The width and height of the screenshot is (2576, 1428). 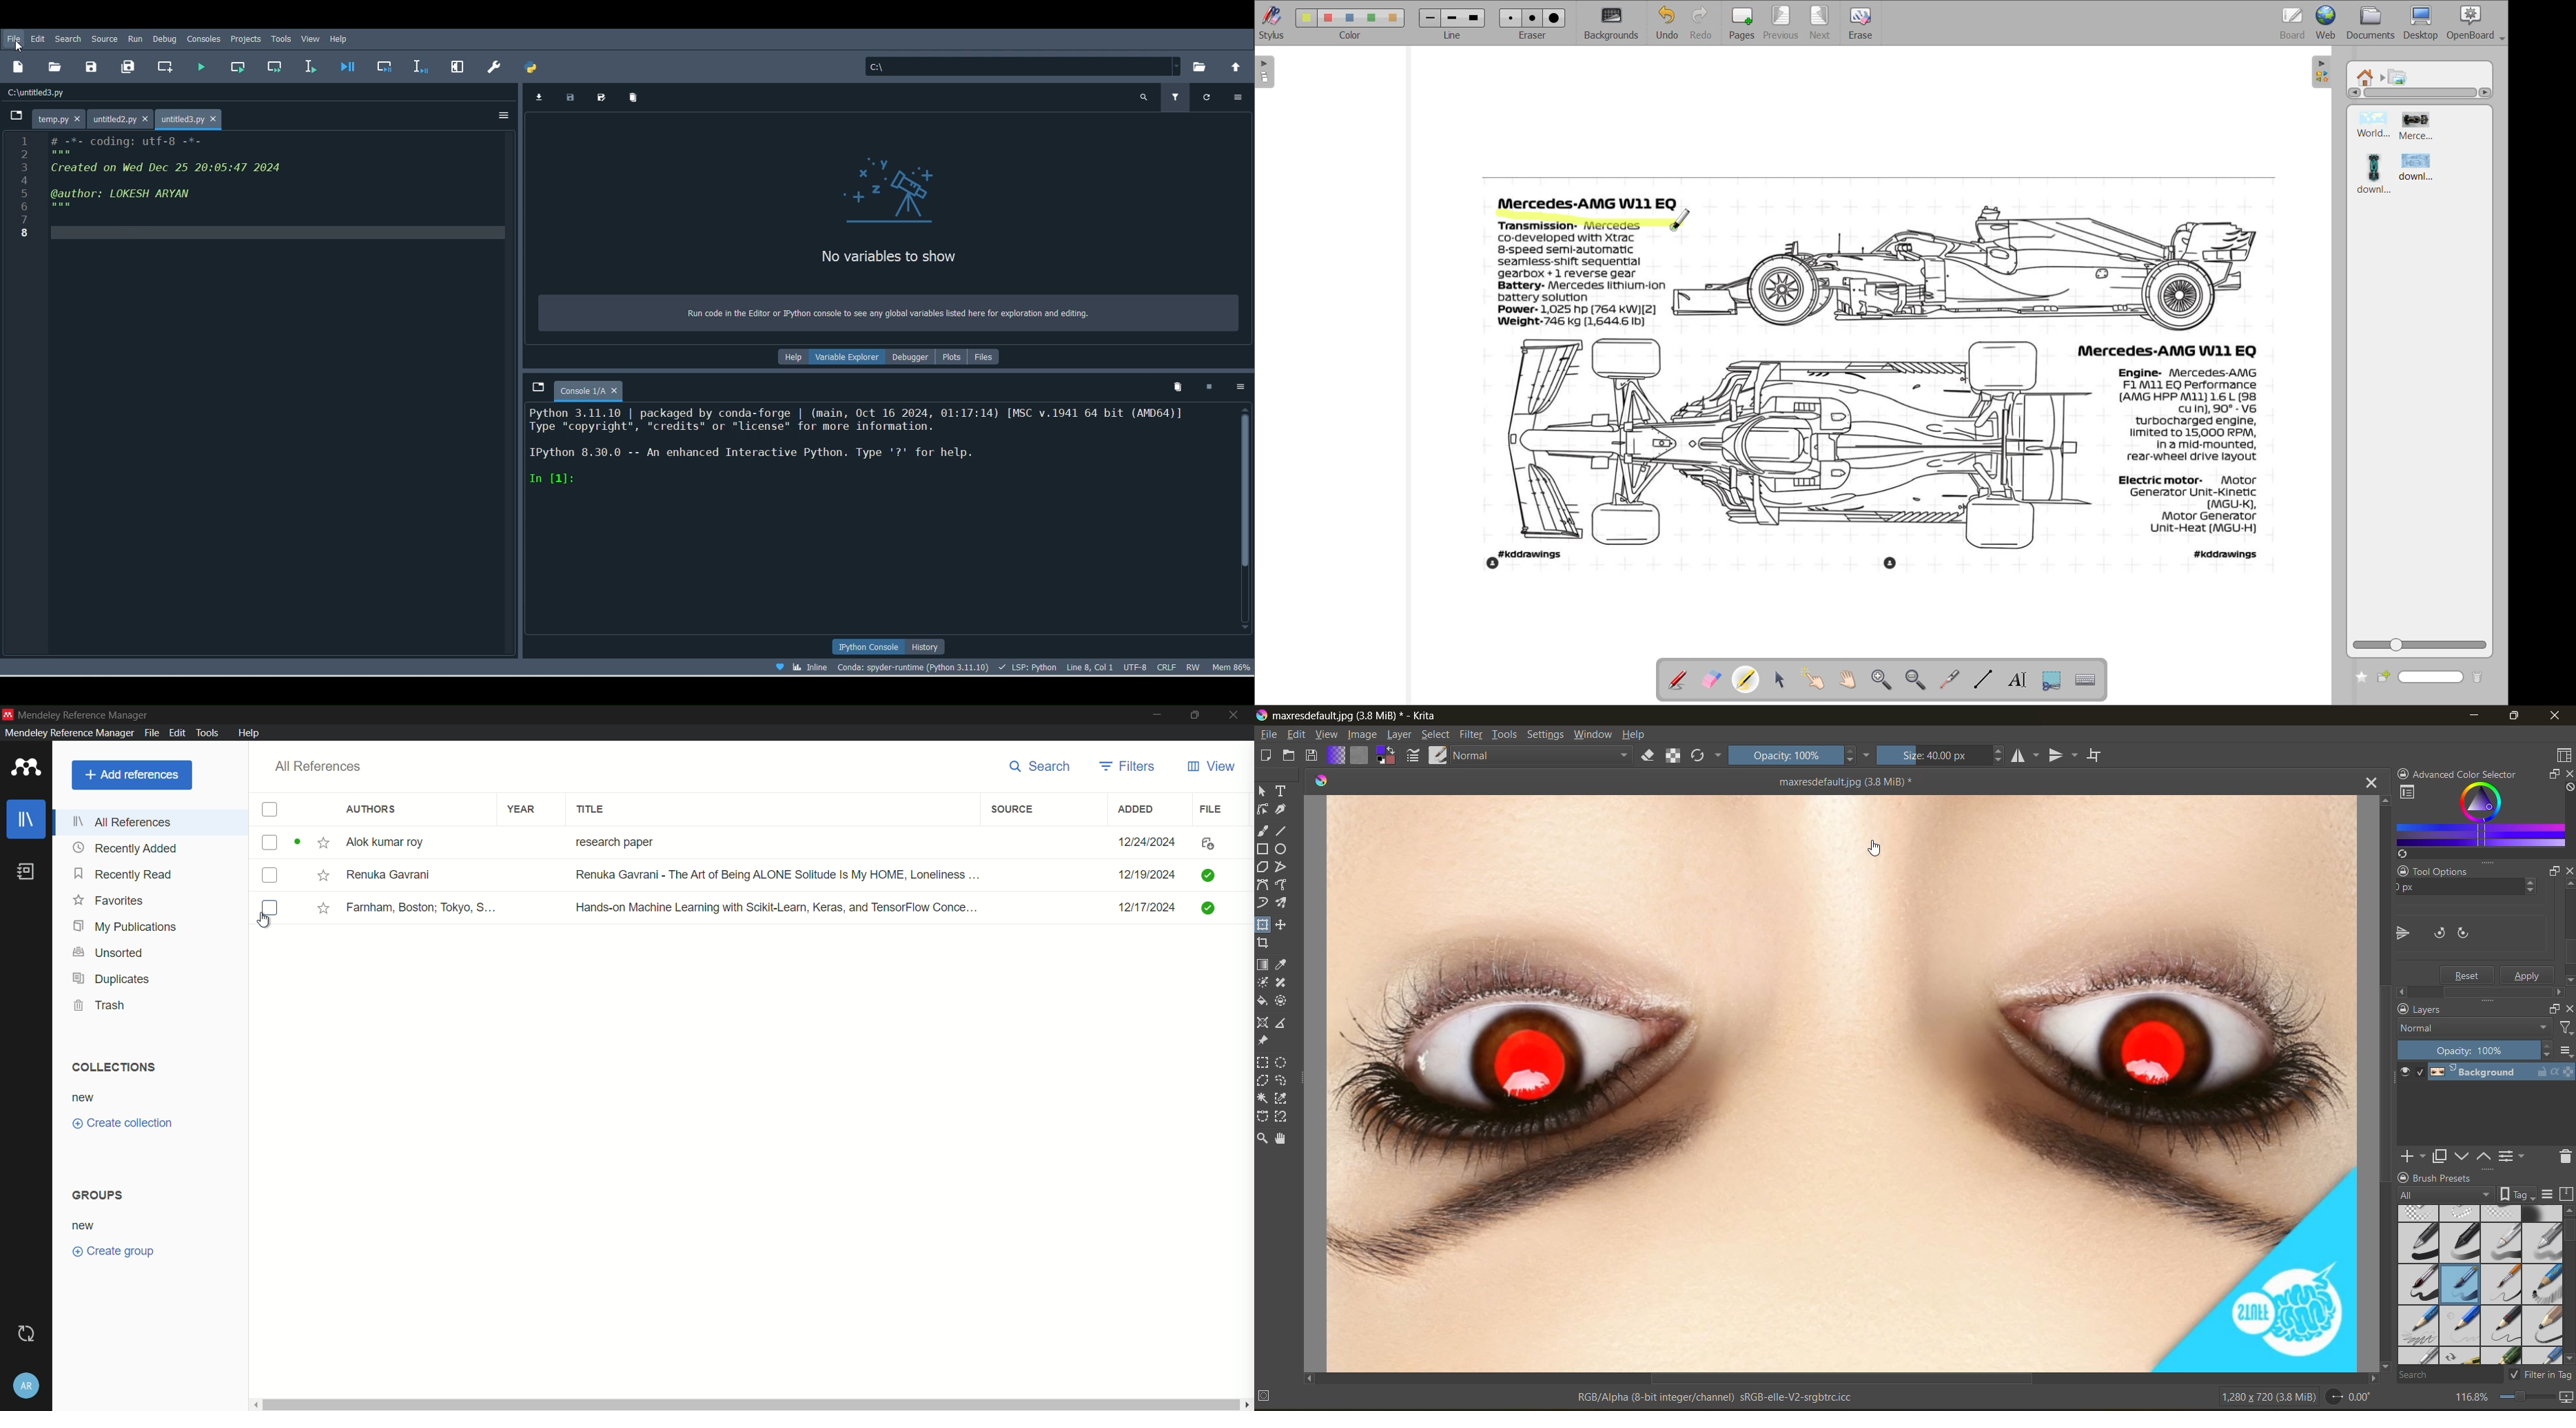 What do you see at coordinates (1240, 97) in the screenshot?
I see `Options` at bounding box center [1240, 97].